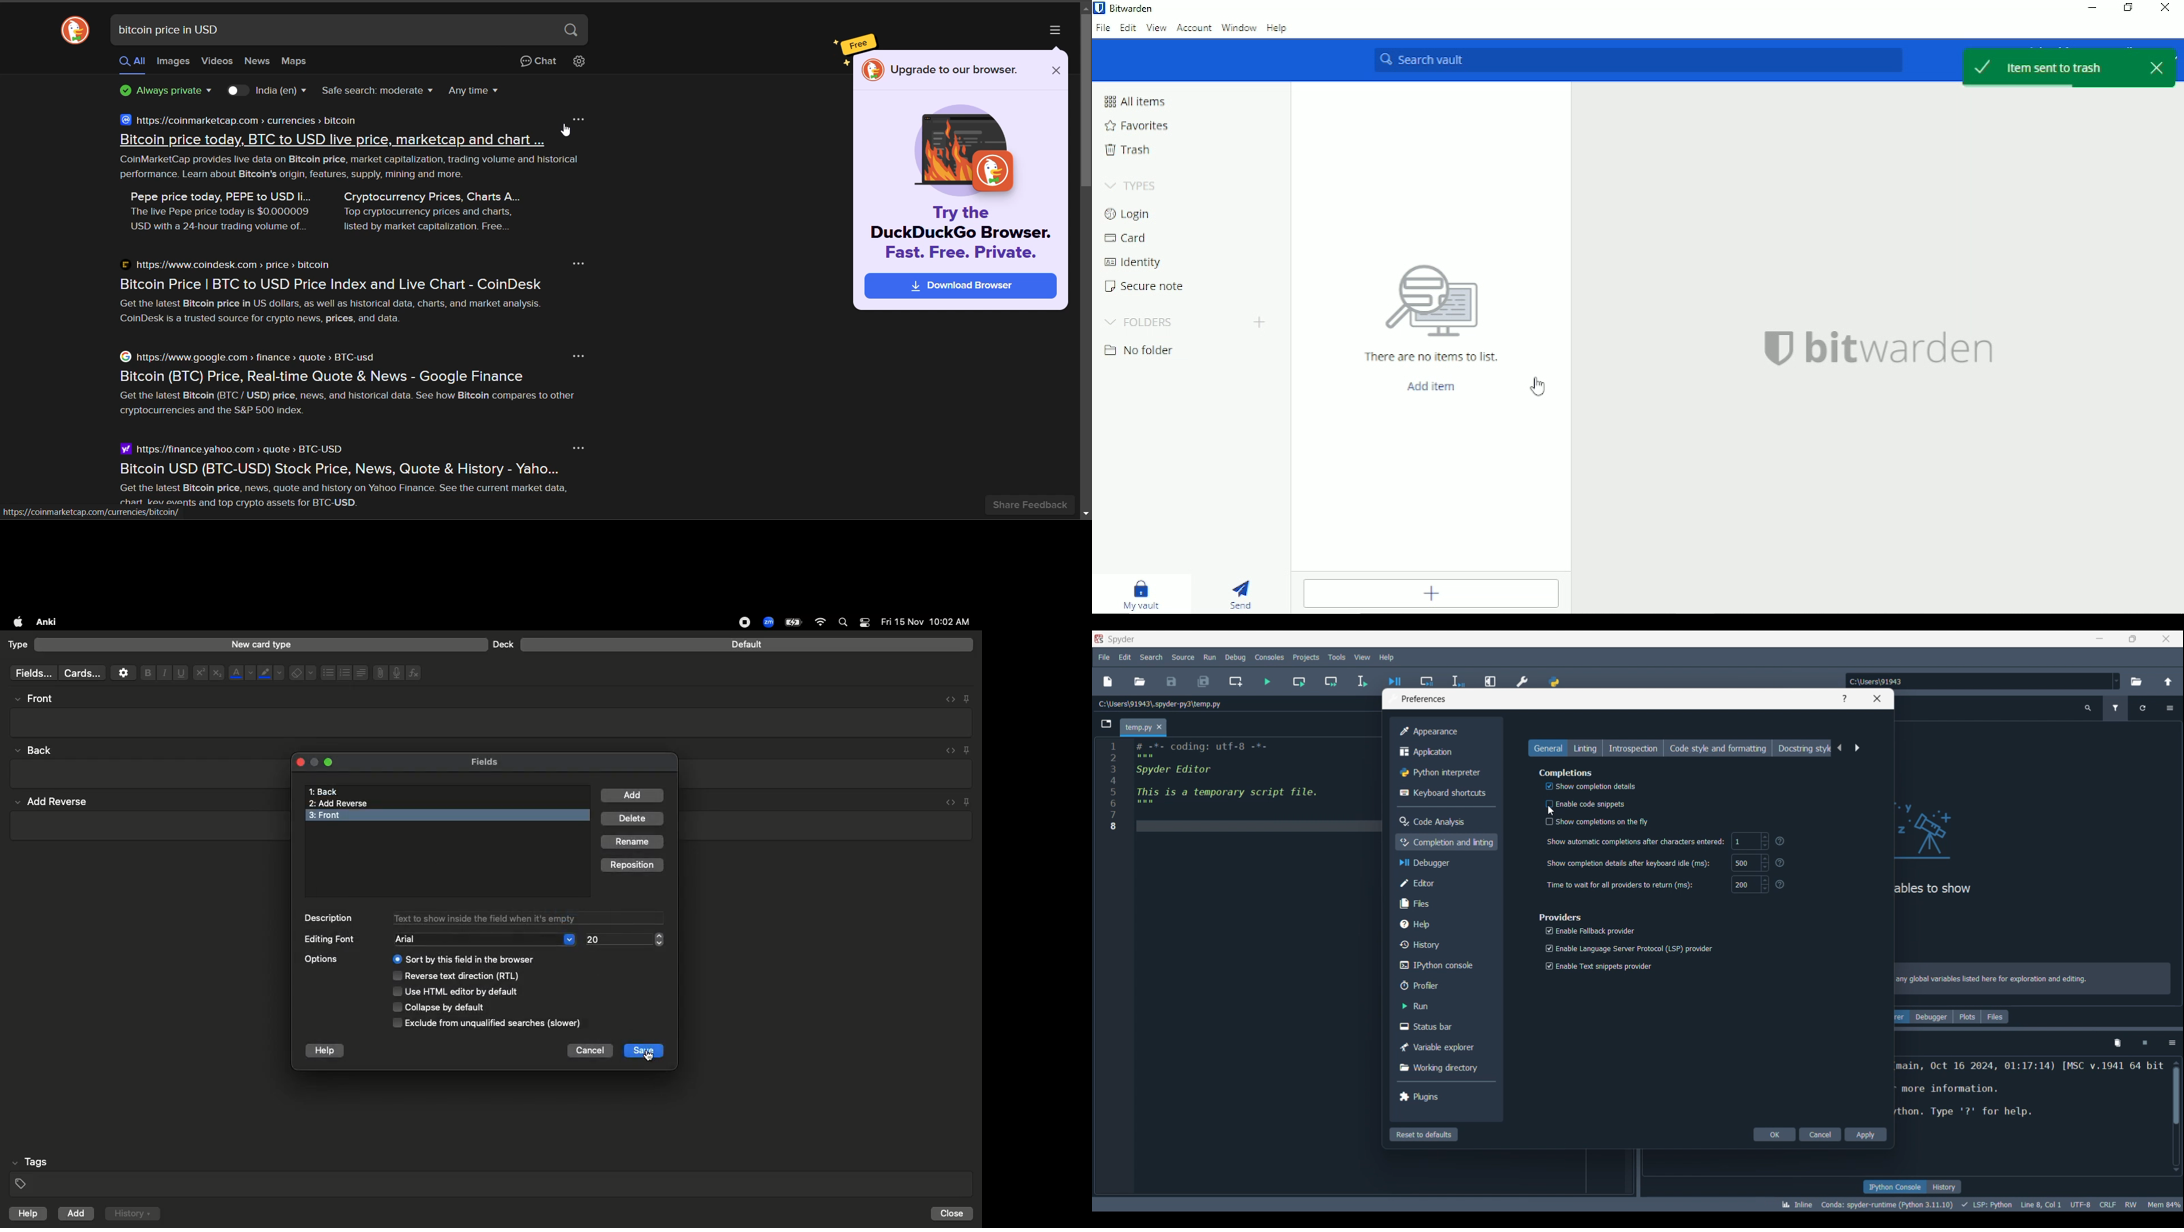 The image size is (2184, 1232). I want to click on Font color, so click(241, 673).